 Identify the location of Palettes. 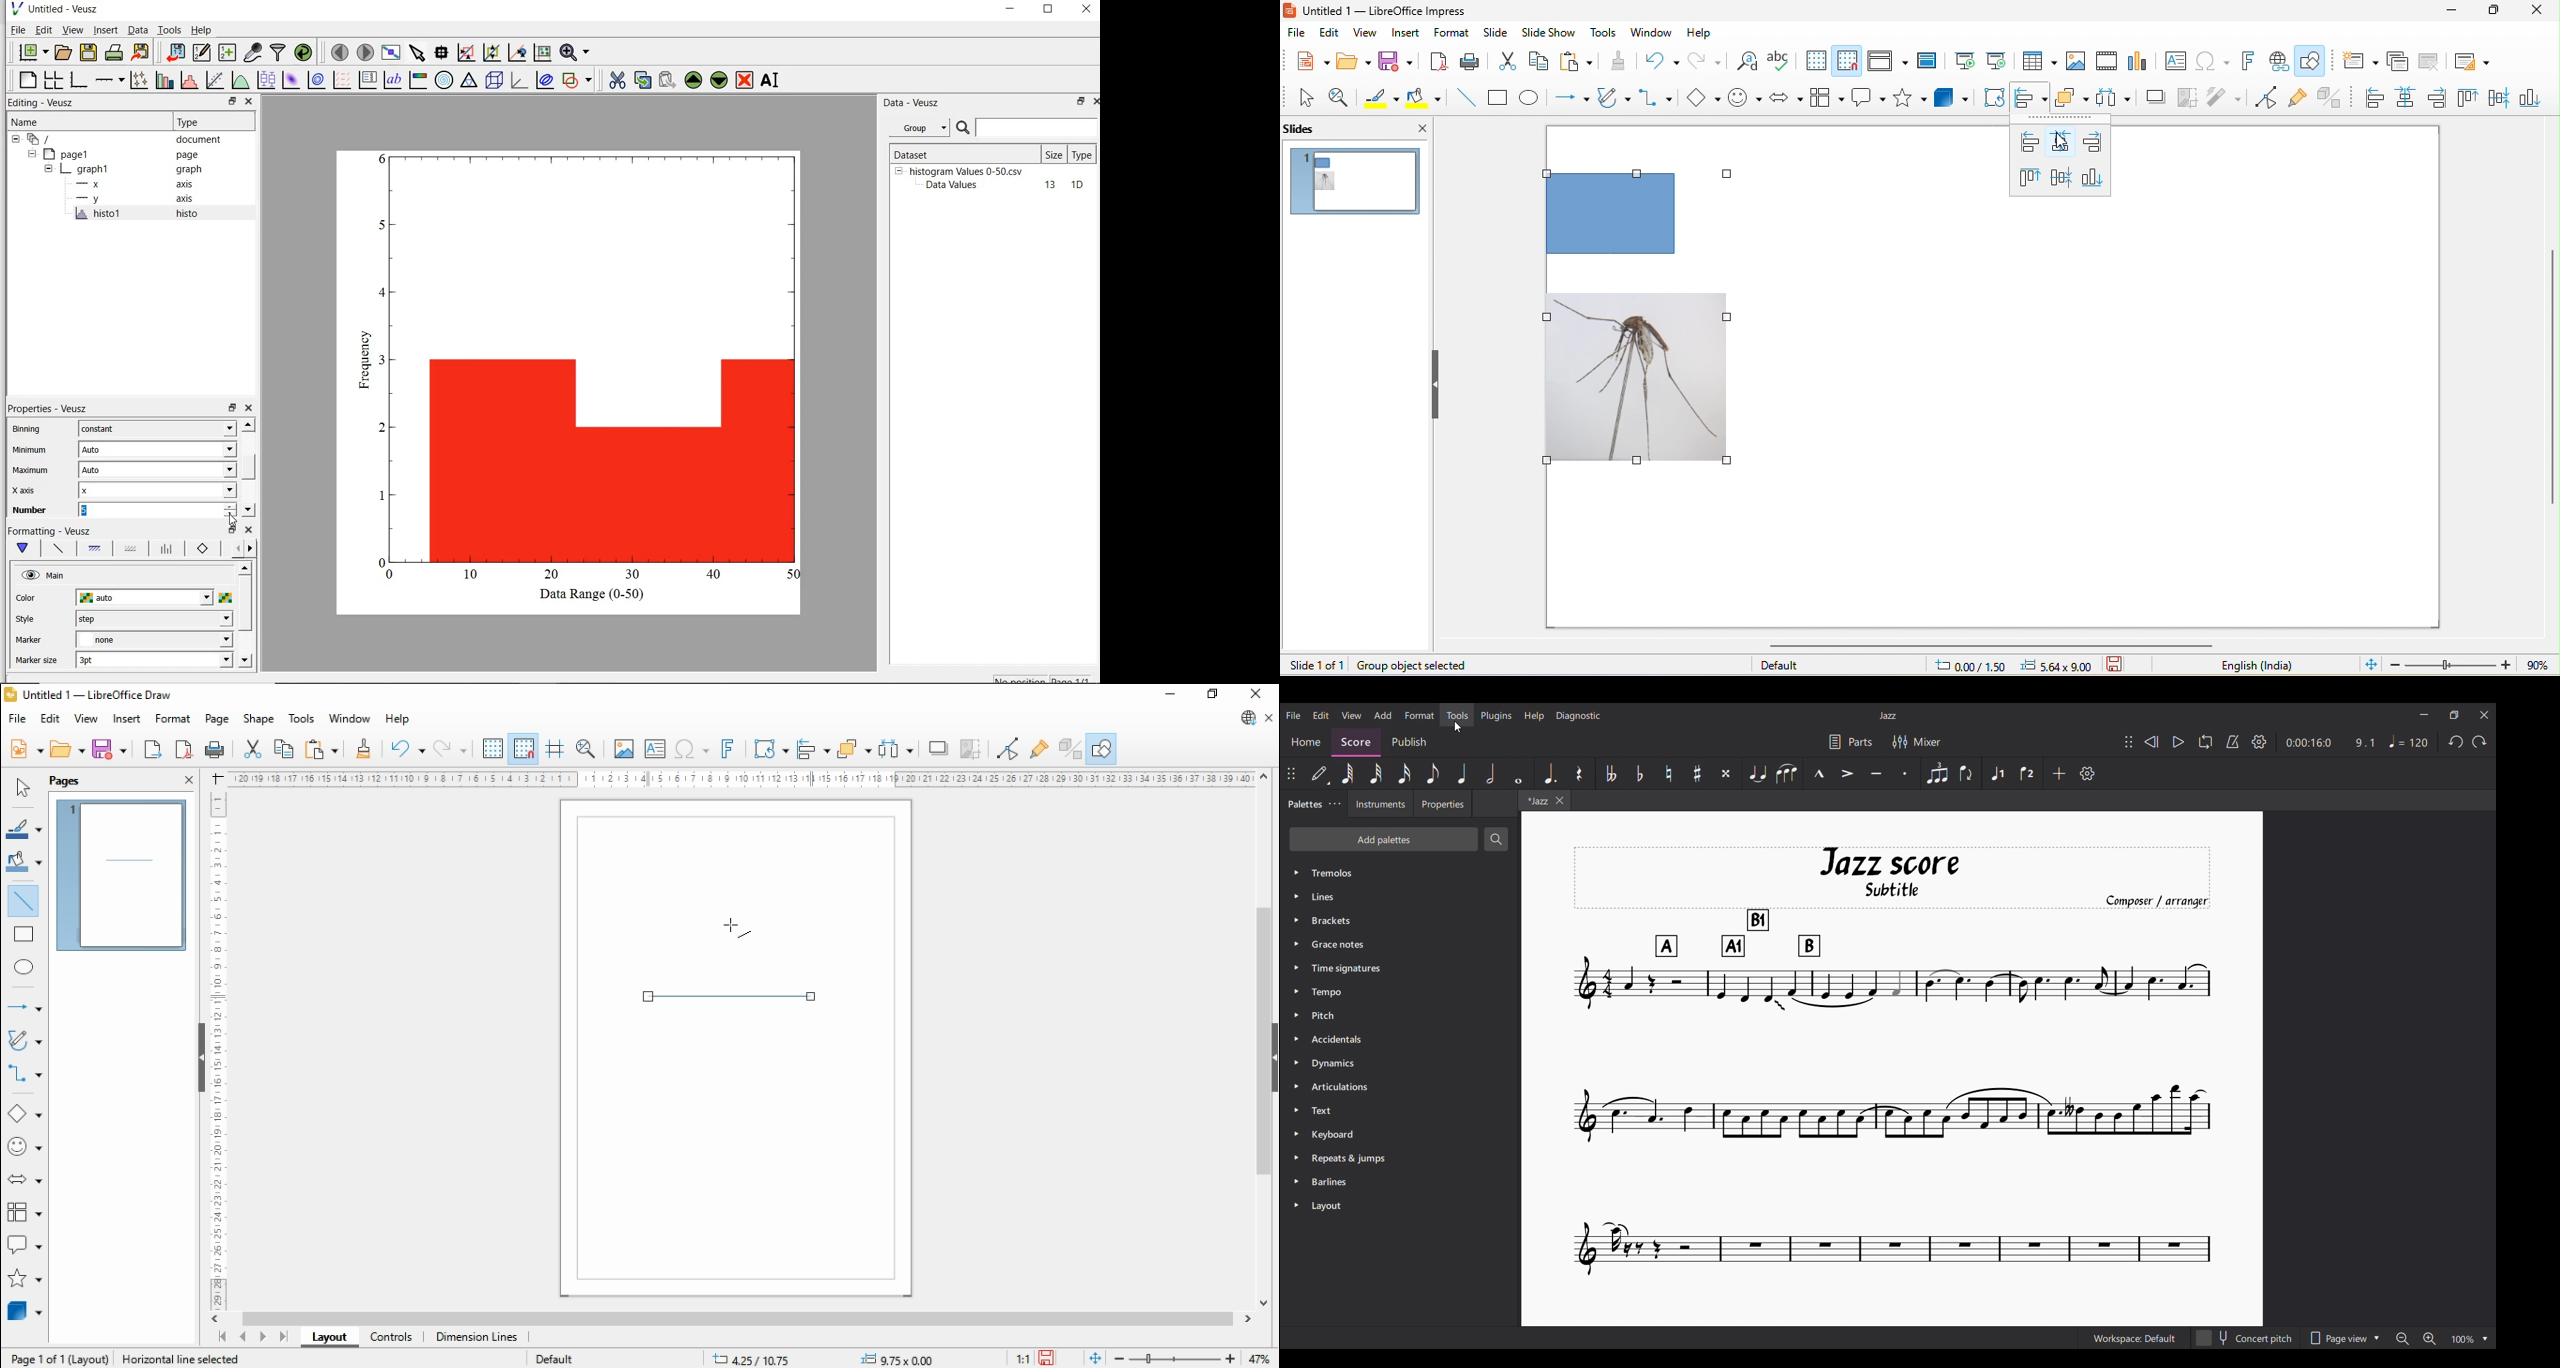
(1303, 804).